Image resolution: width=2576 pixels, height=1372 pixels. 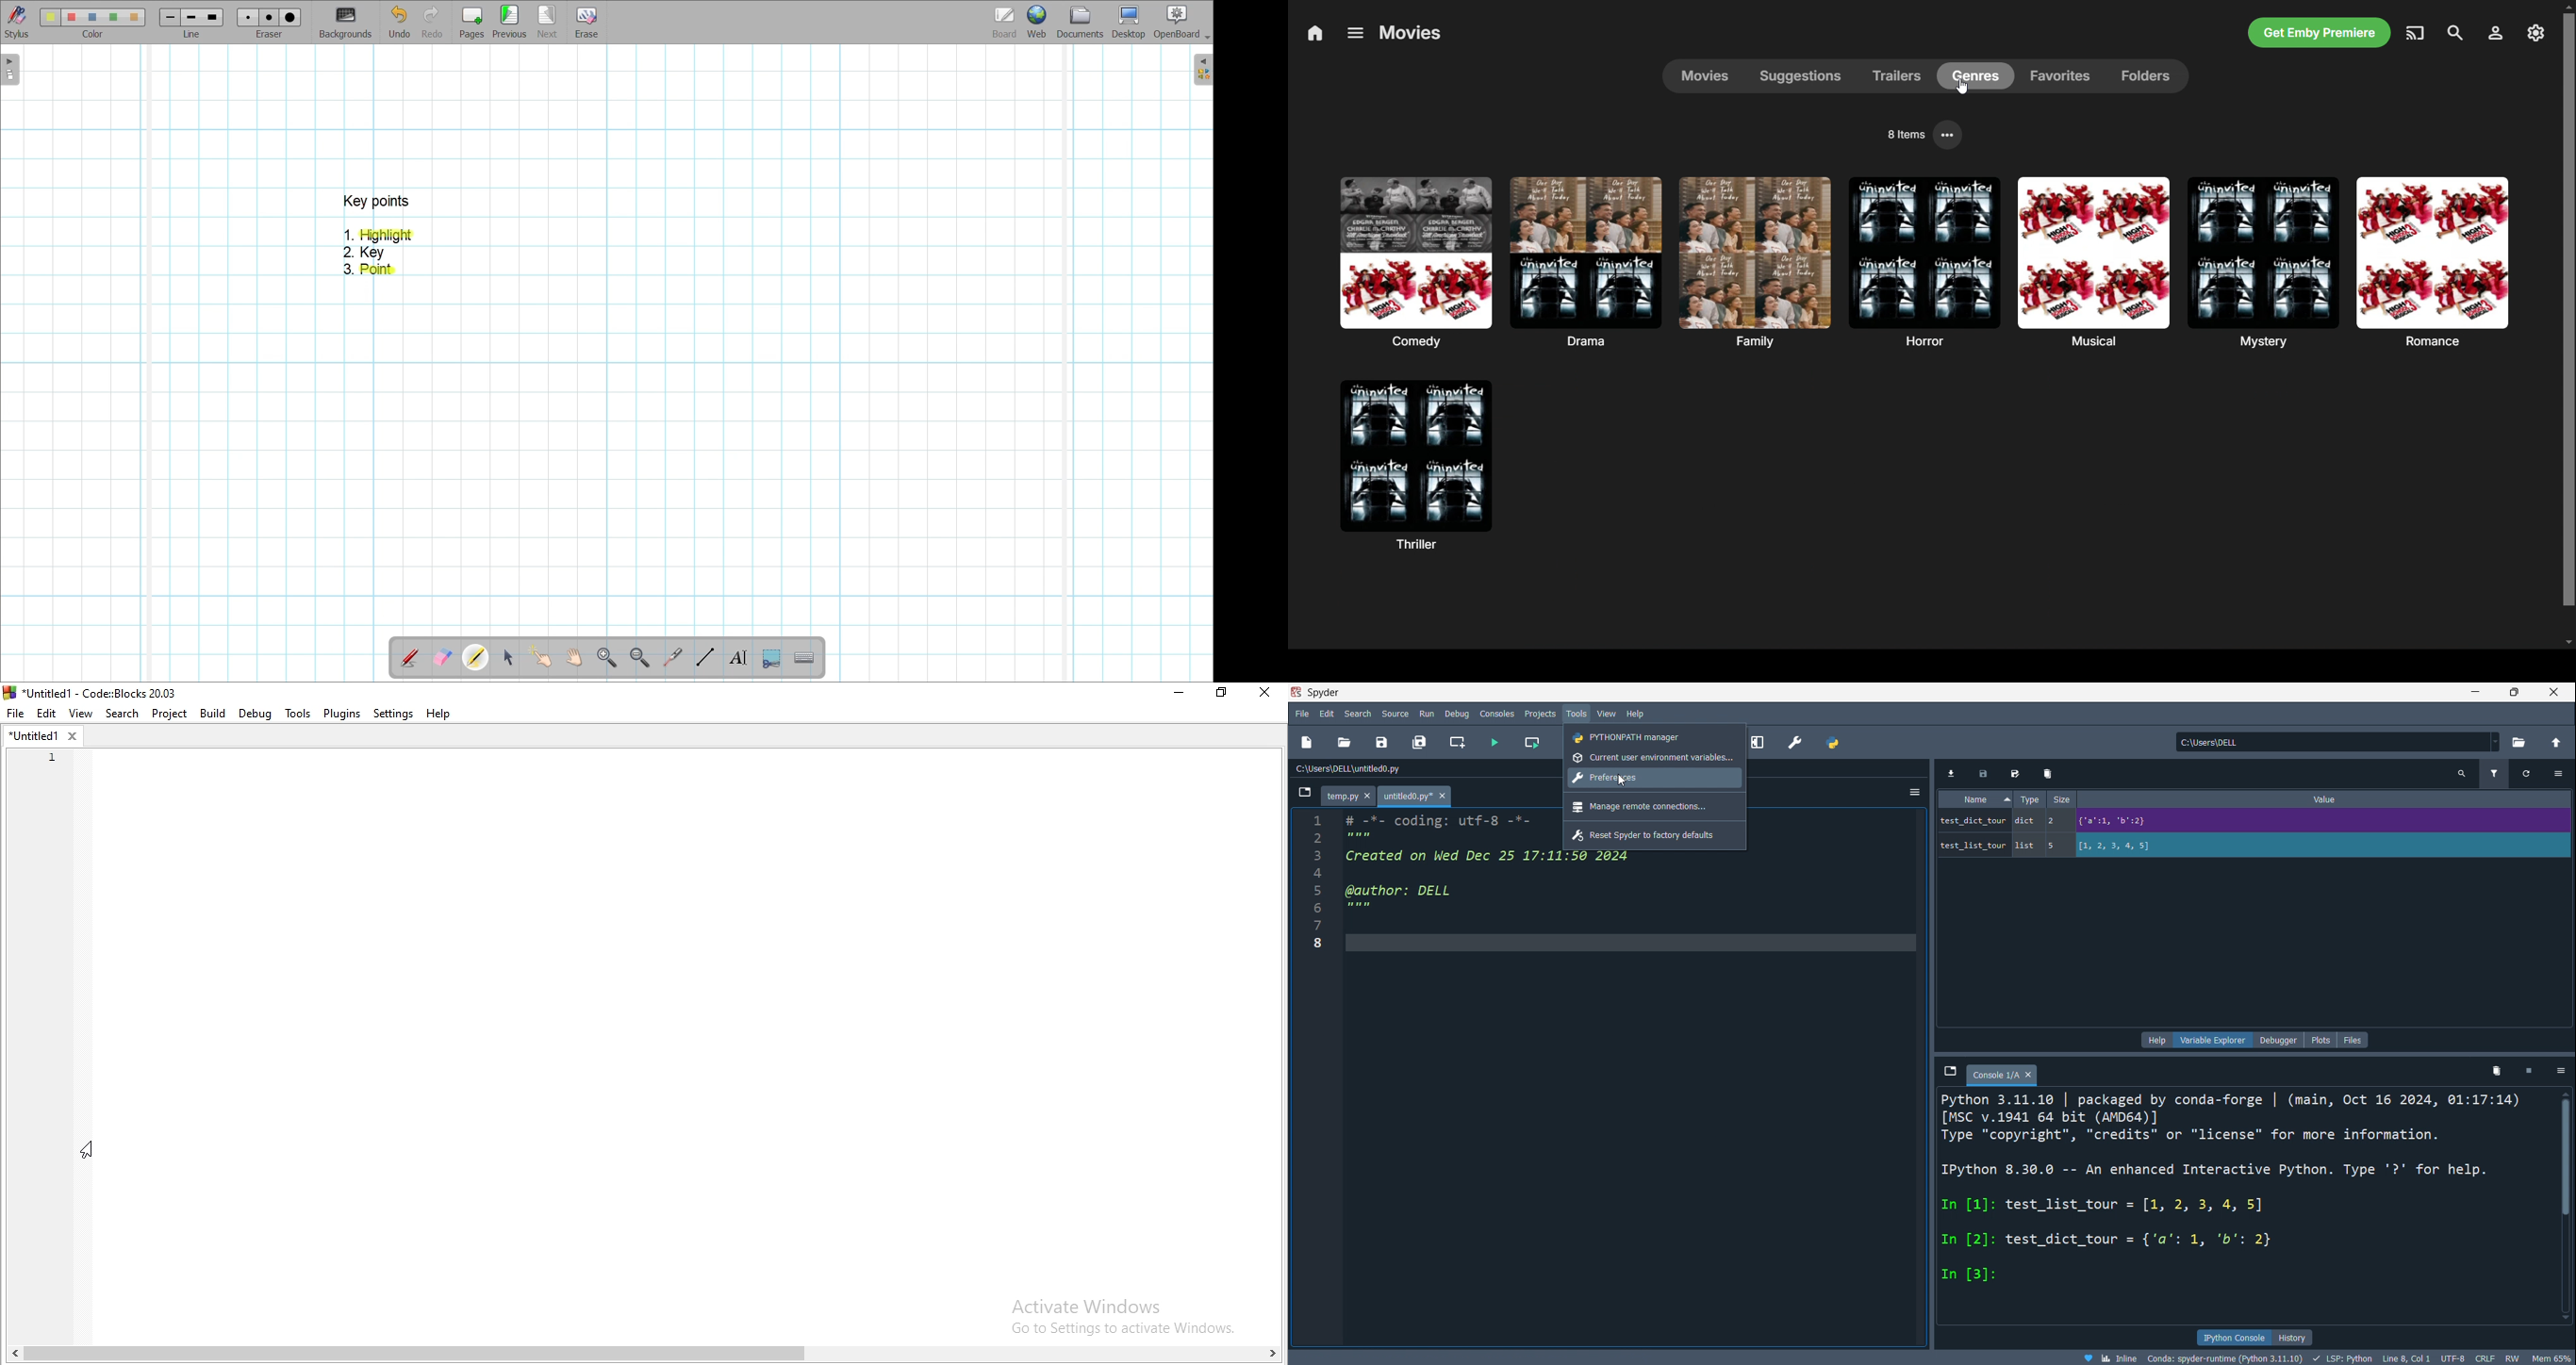 I want to click on exit kernel, so click(x=2531, y=1071).